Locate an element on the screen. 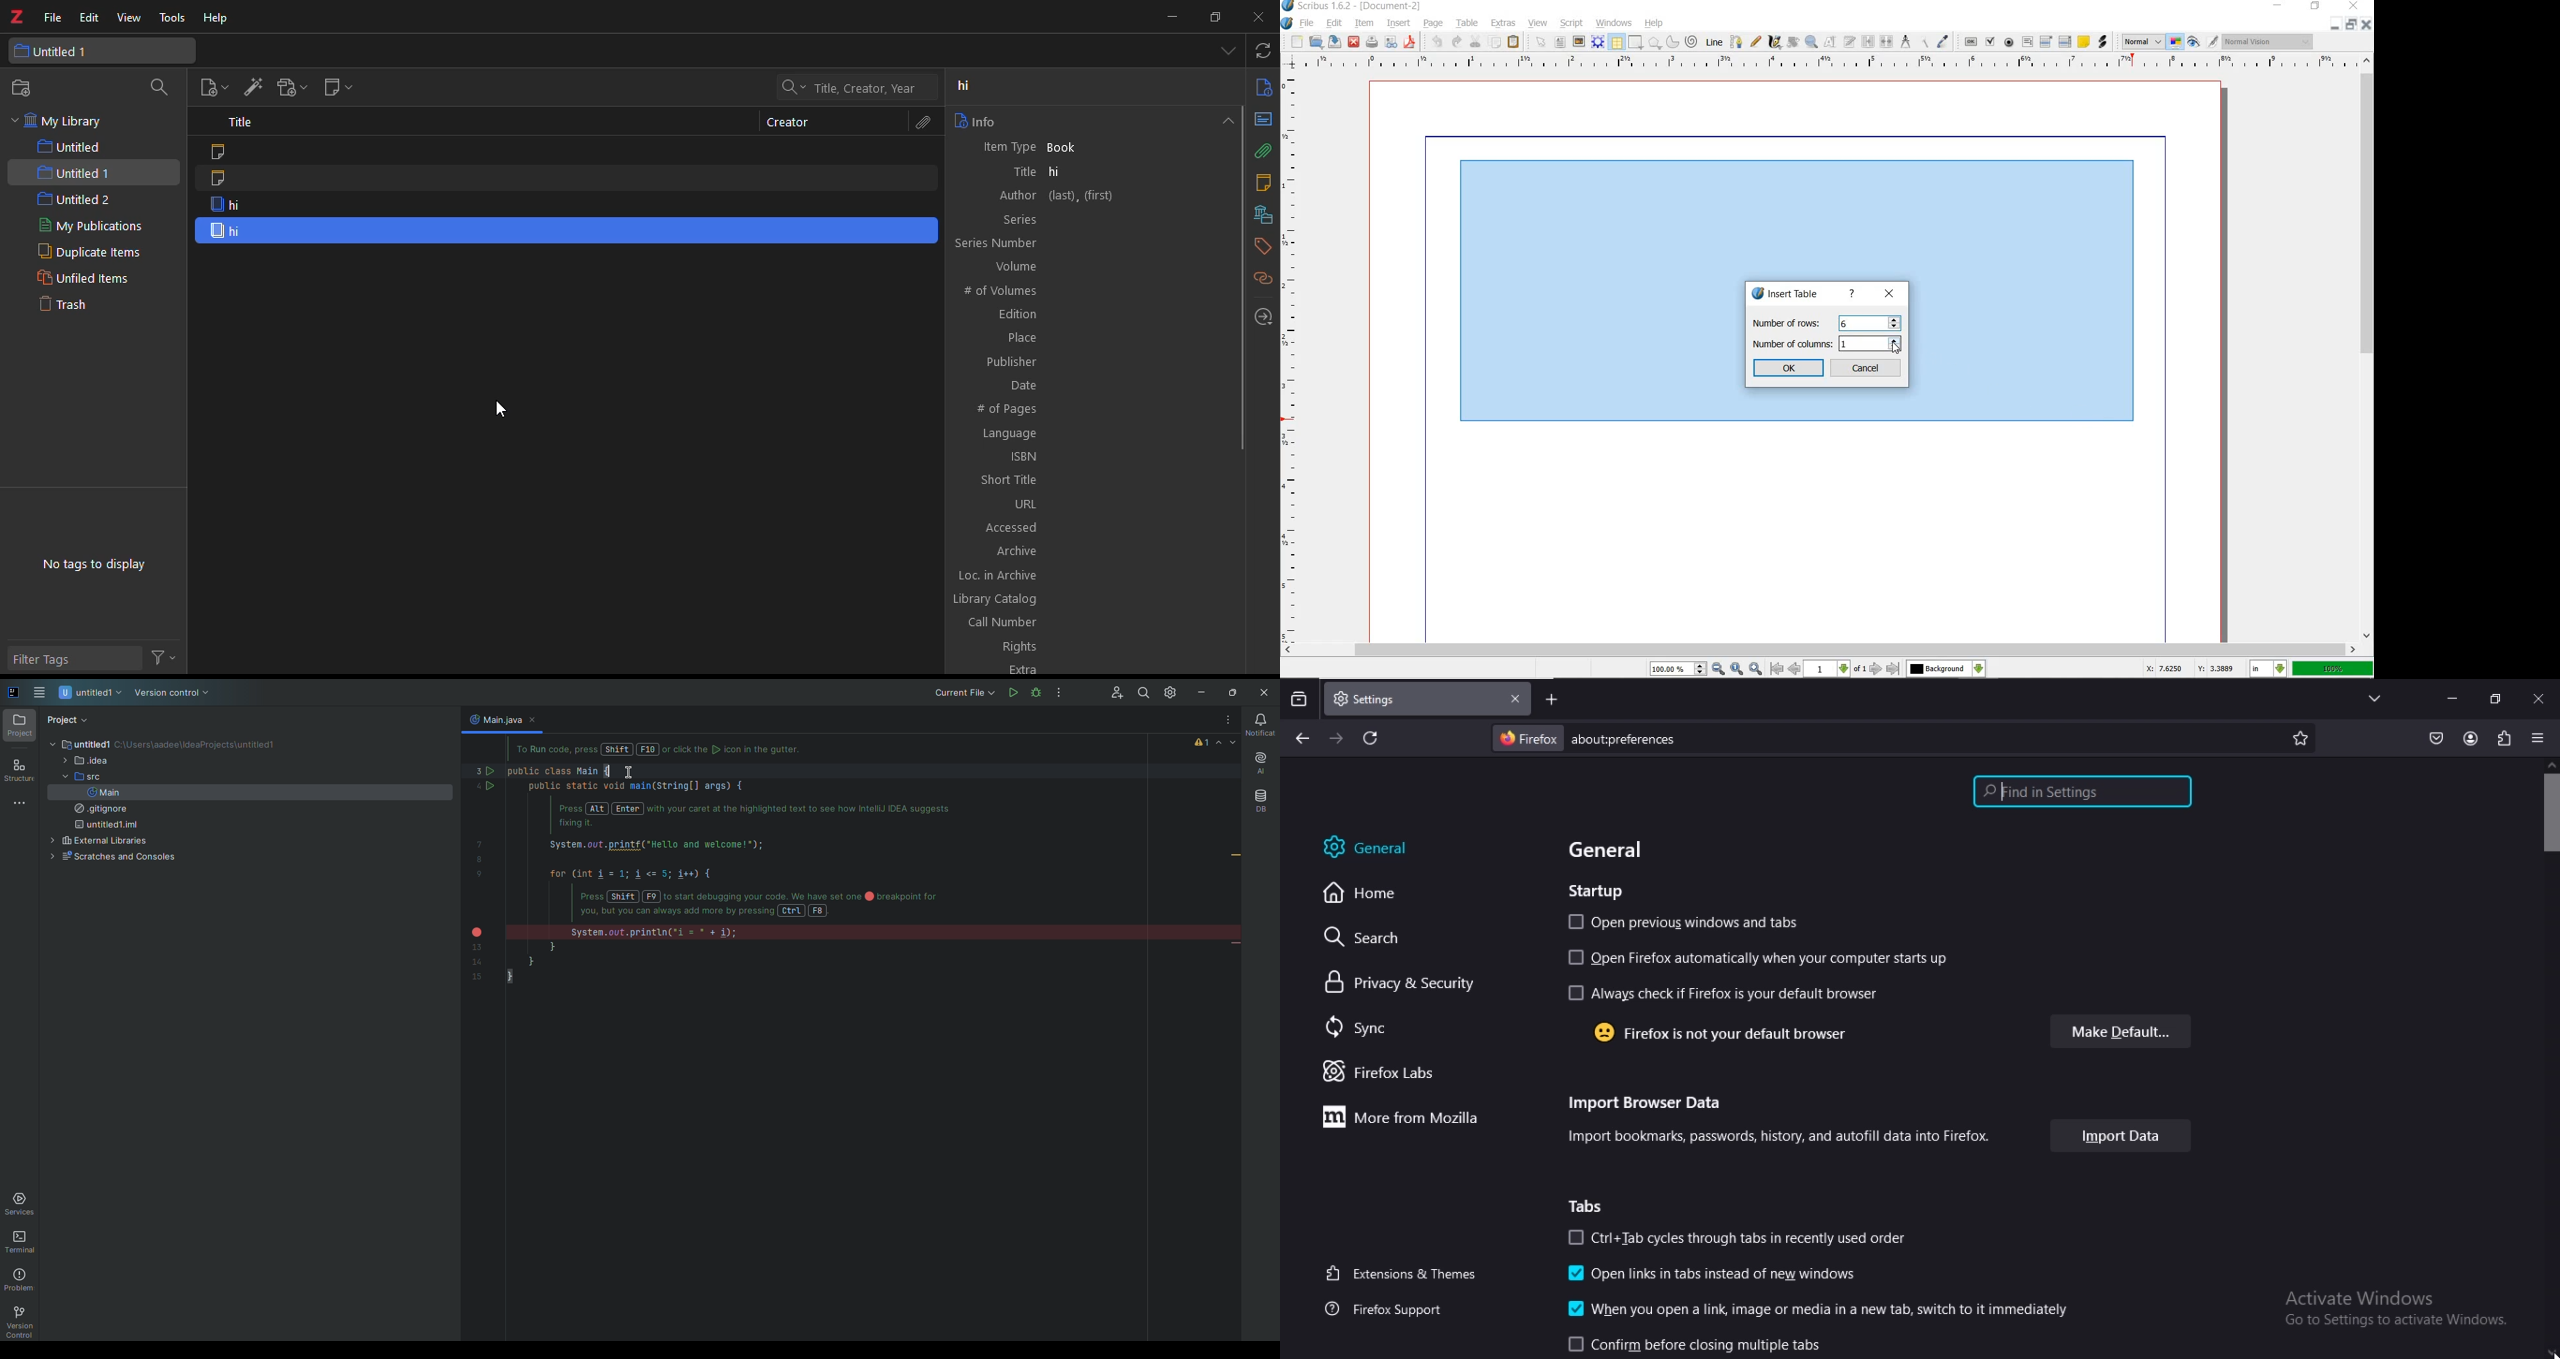  tab is located at coordinates (1224, 52).